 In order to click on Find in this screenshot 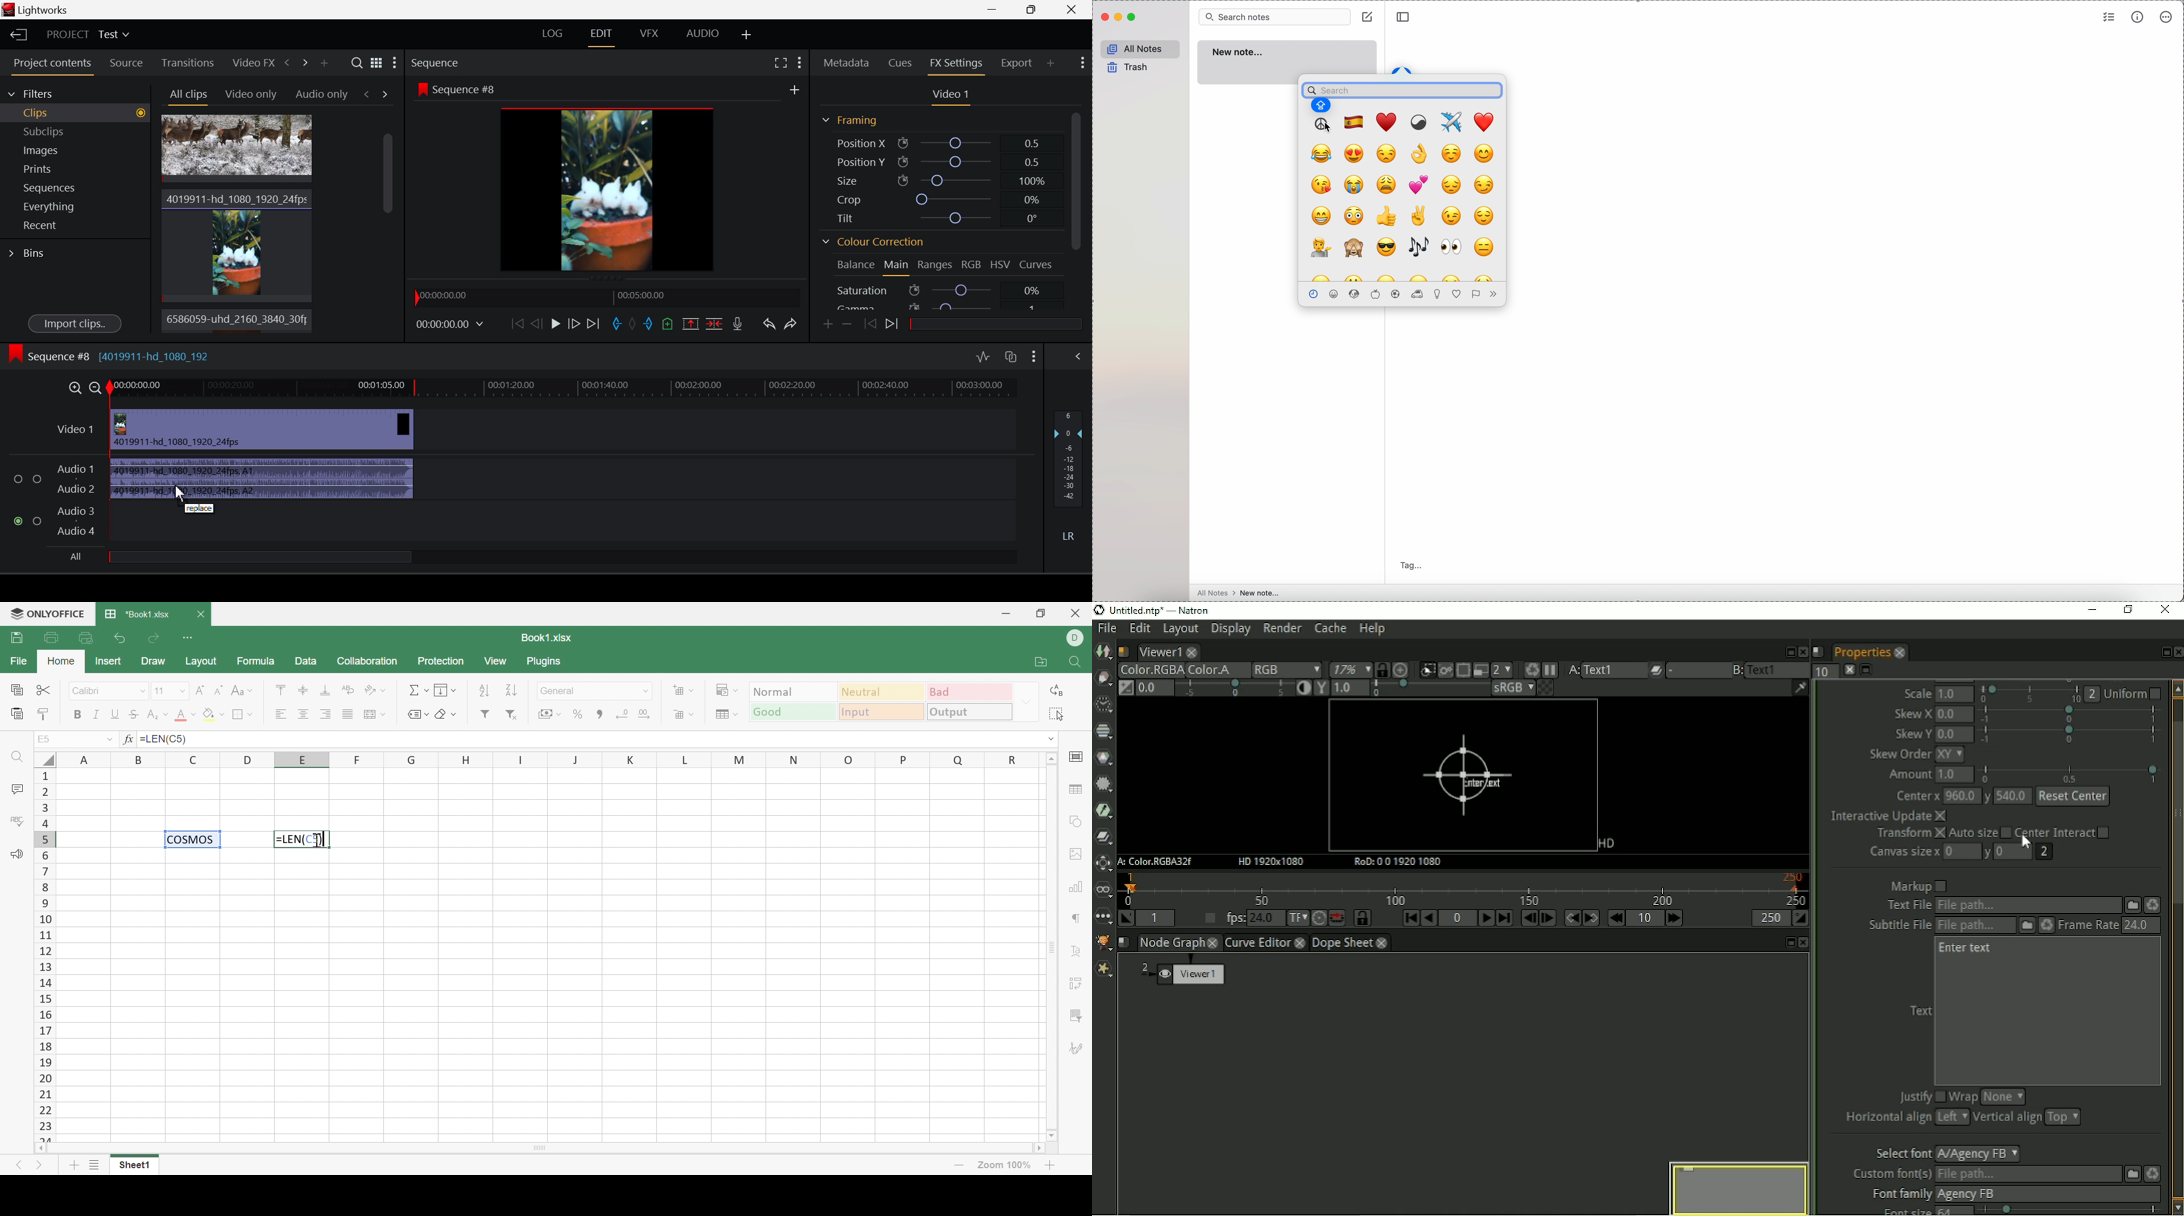, I will do `click(18, 758)`.